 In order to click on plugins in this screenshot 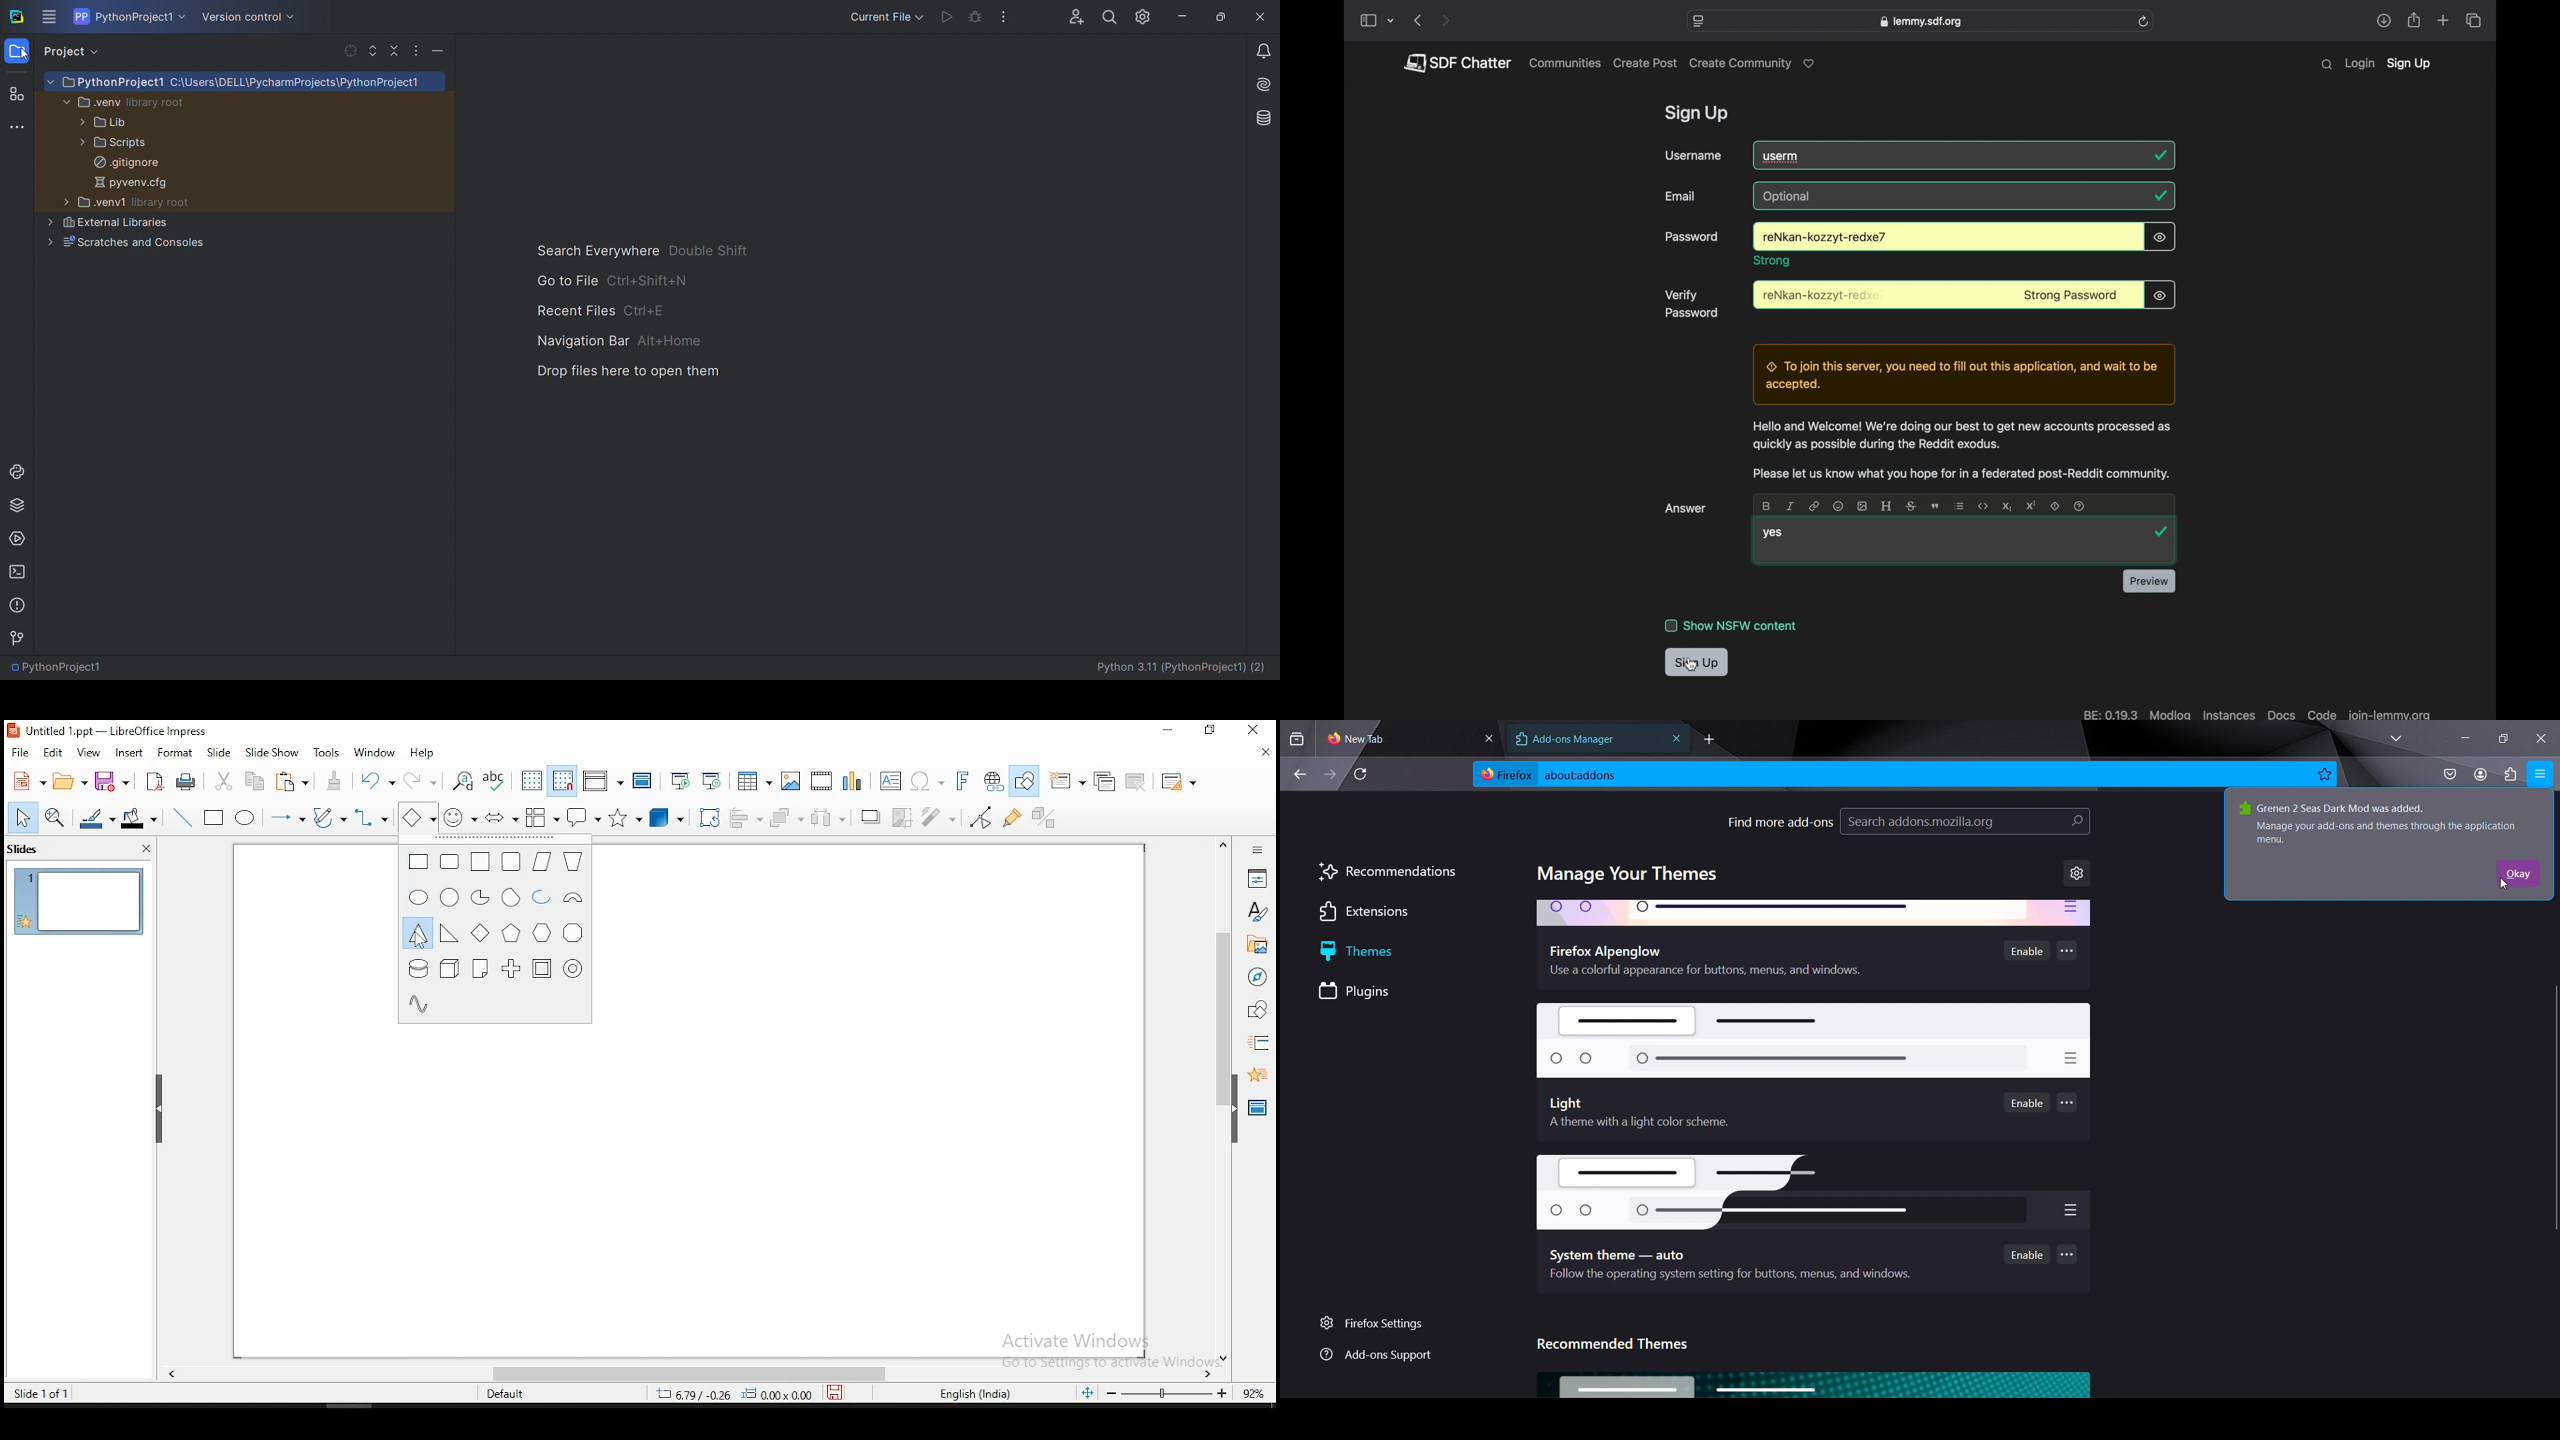, I will do `click(1369, 992)`.